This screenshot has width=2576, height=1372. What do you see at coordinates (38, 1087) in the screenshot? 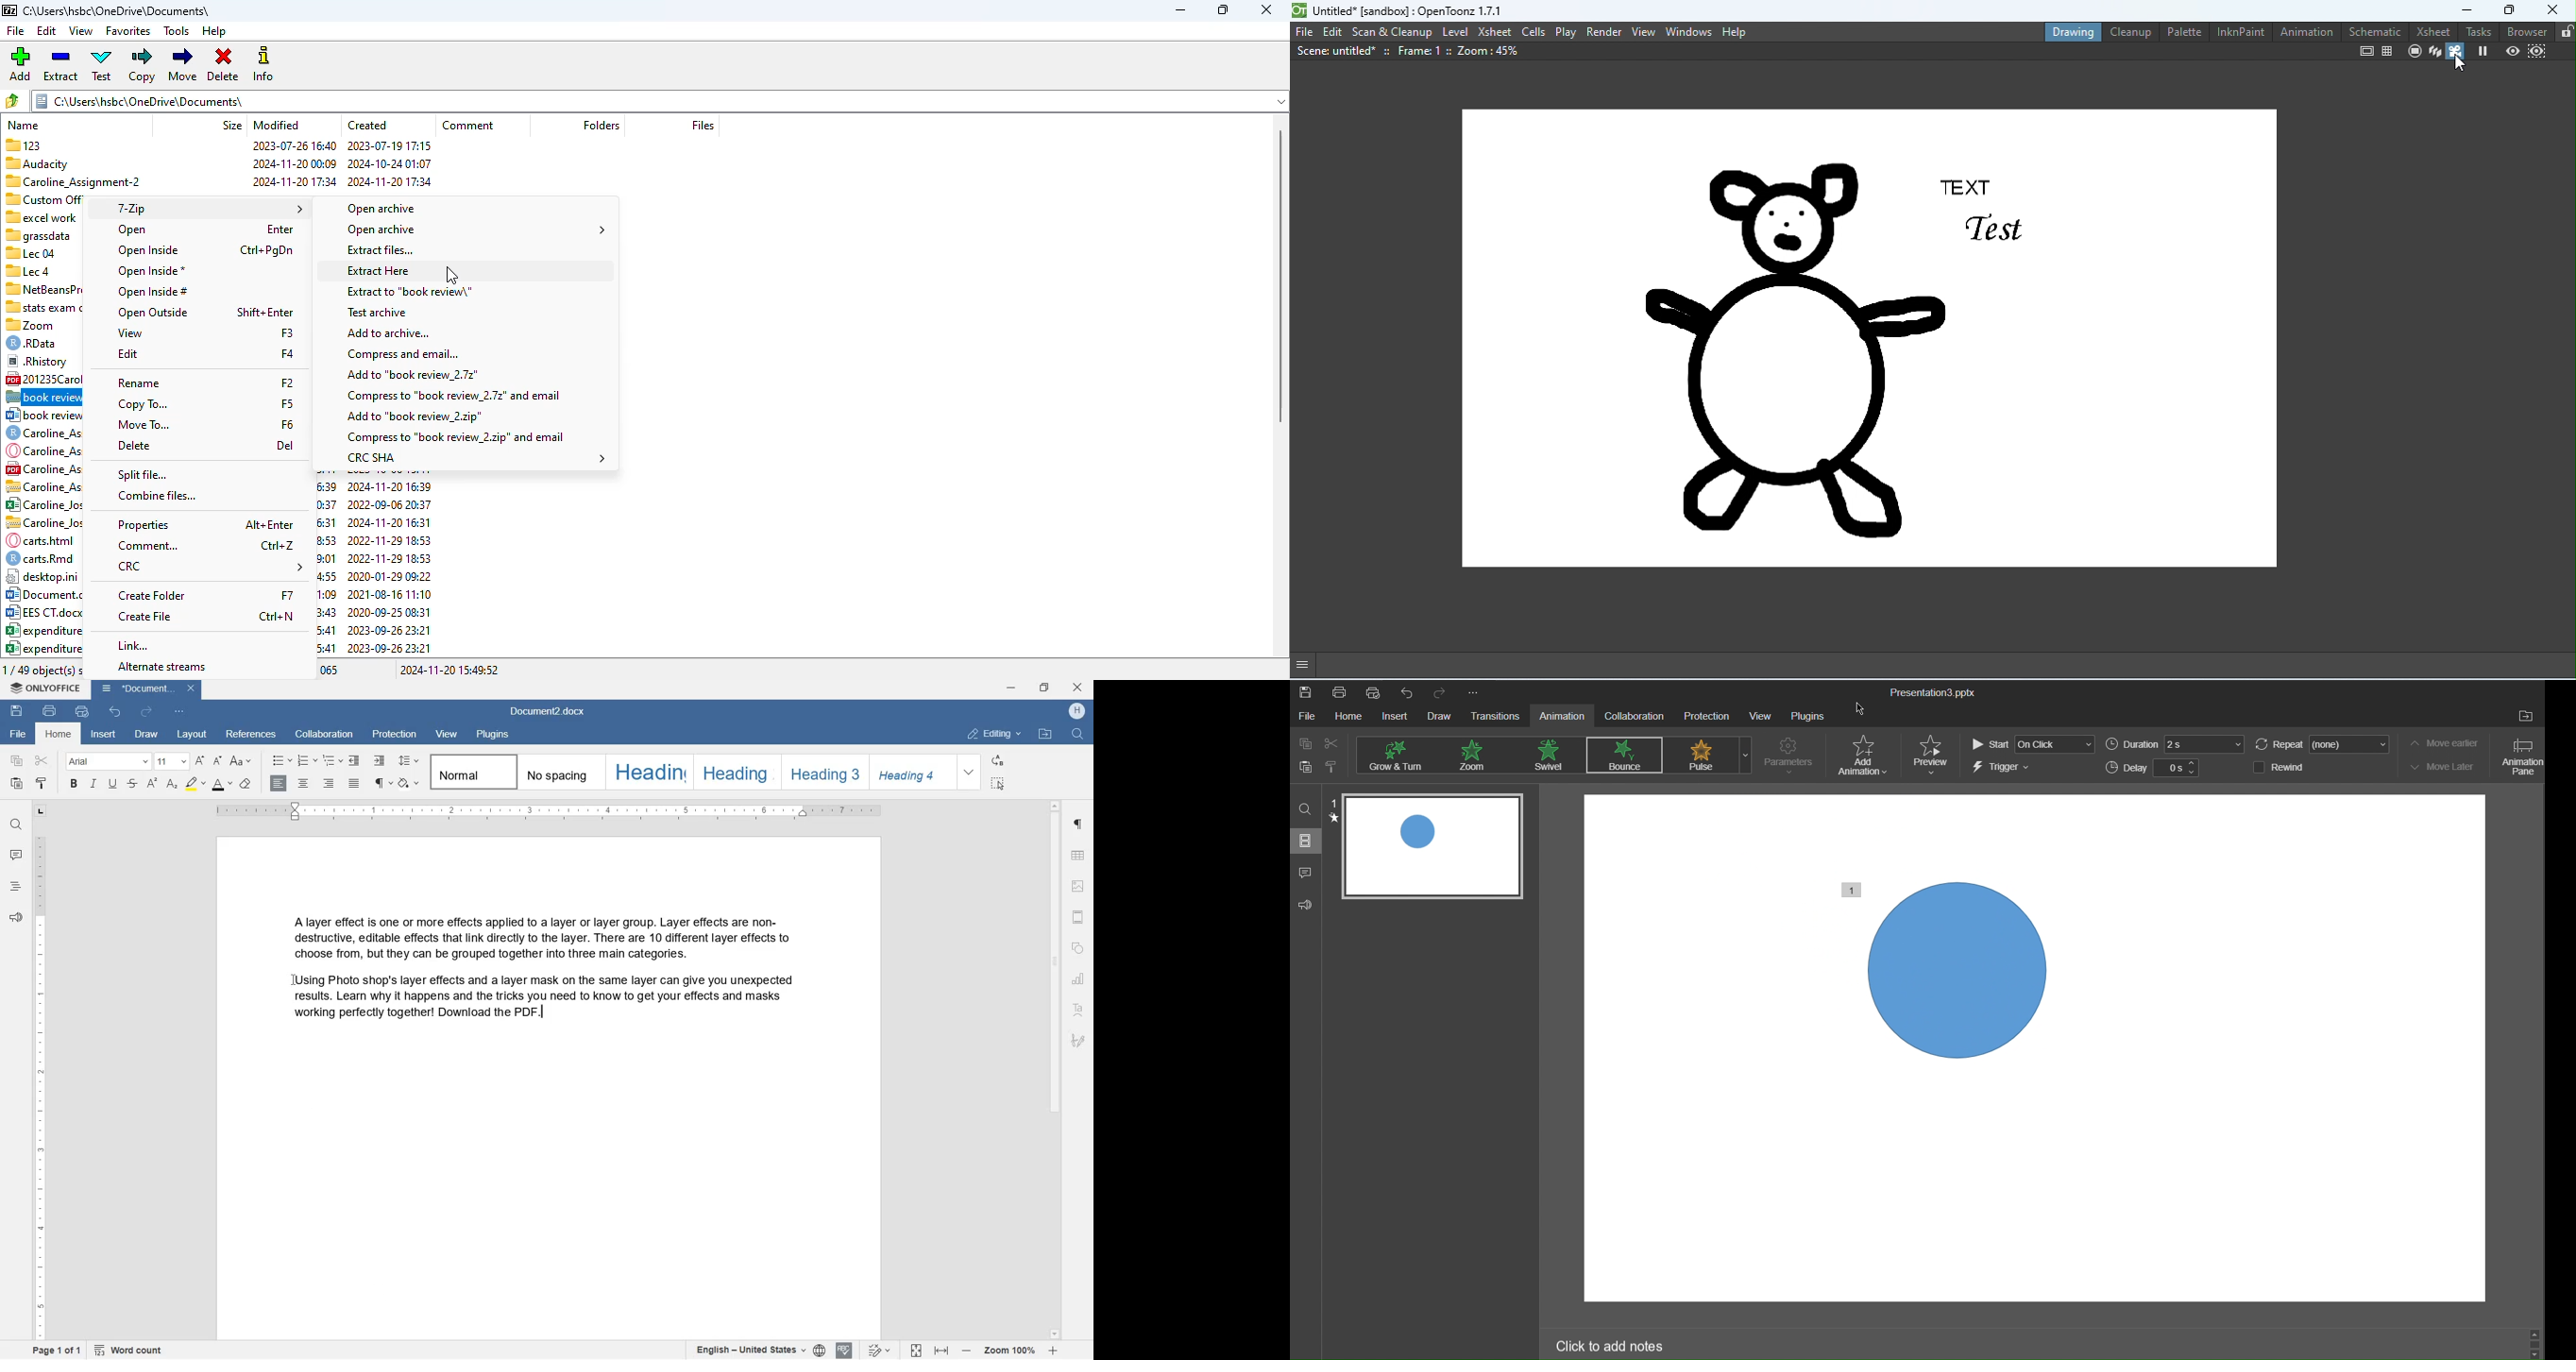
I see `RULER` at bounding box center [38, 1087].